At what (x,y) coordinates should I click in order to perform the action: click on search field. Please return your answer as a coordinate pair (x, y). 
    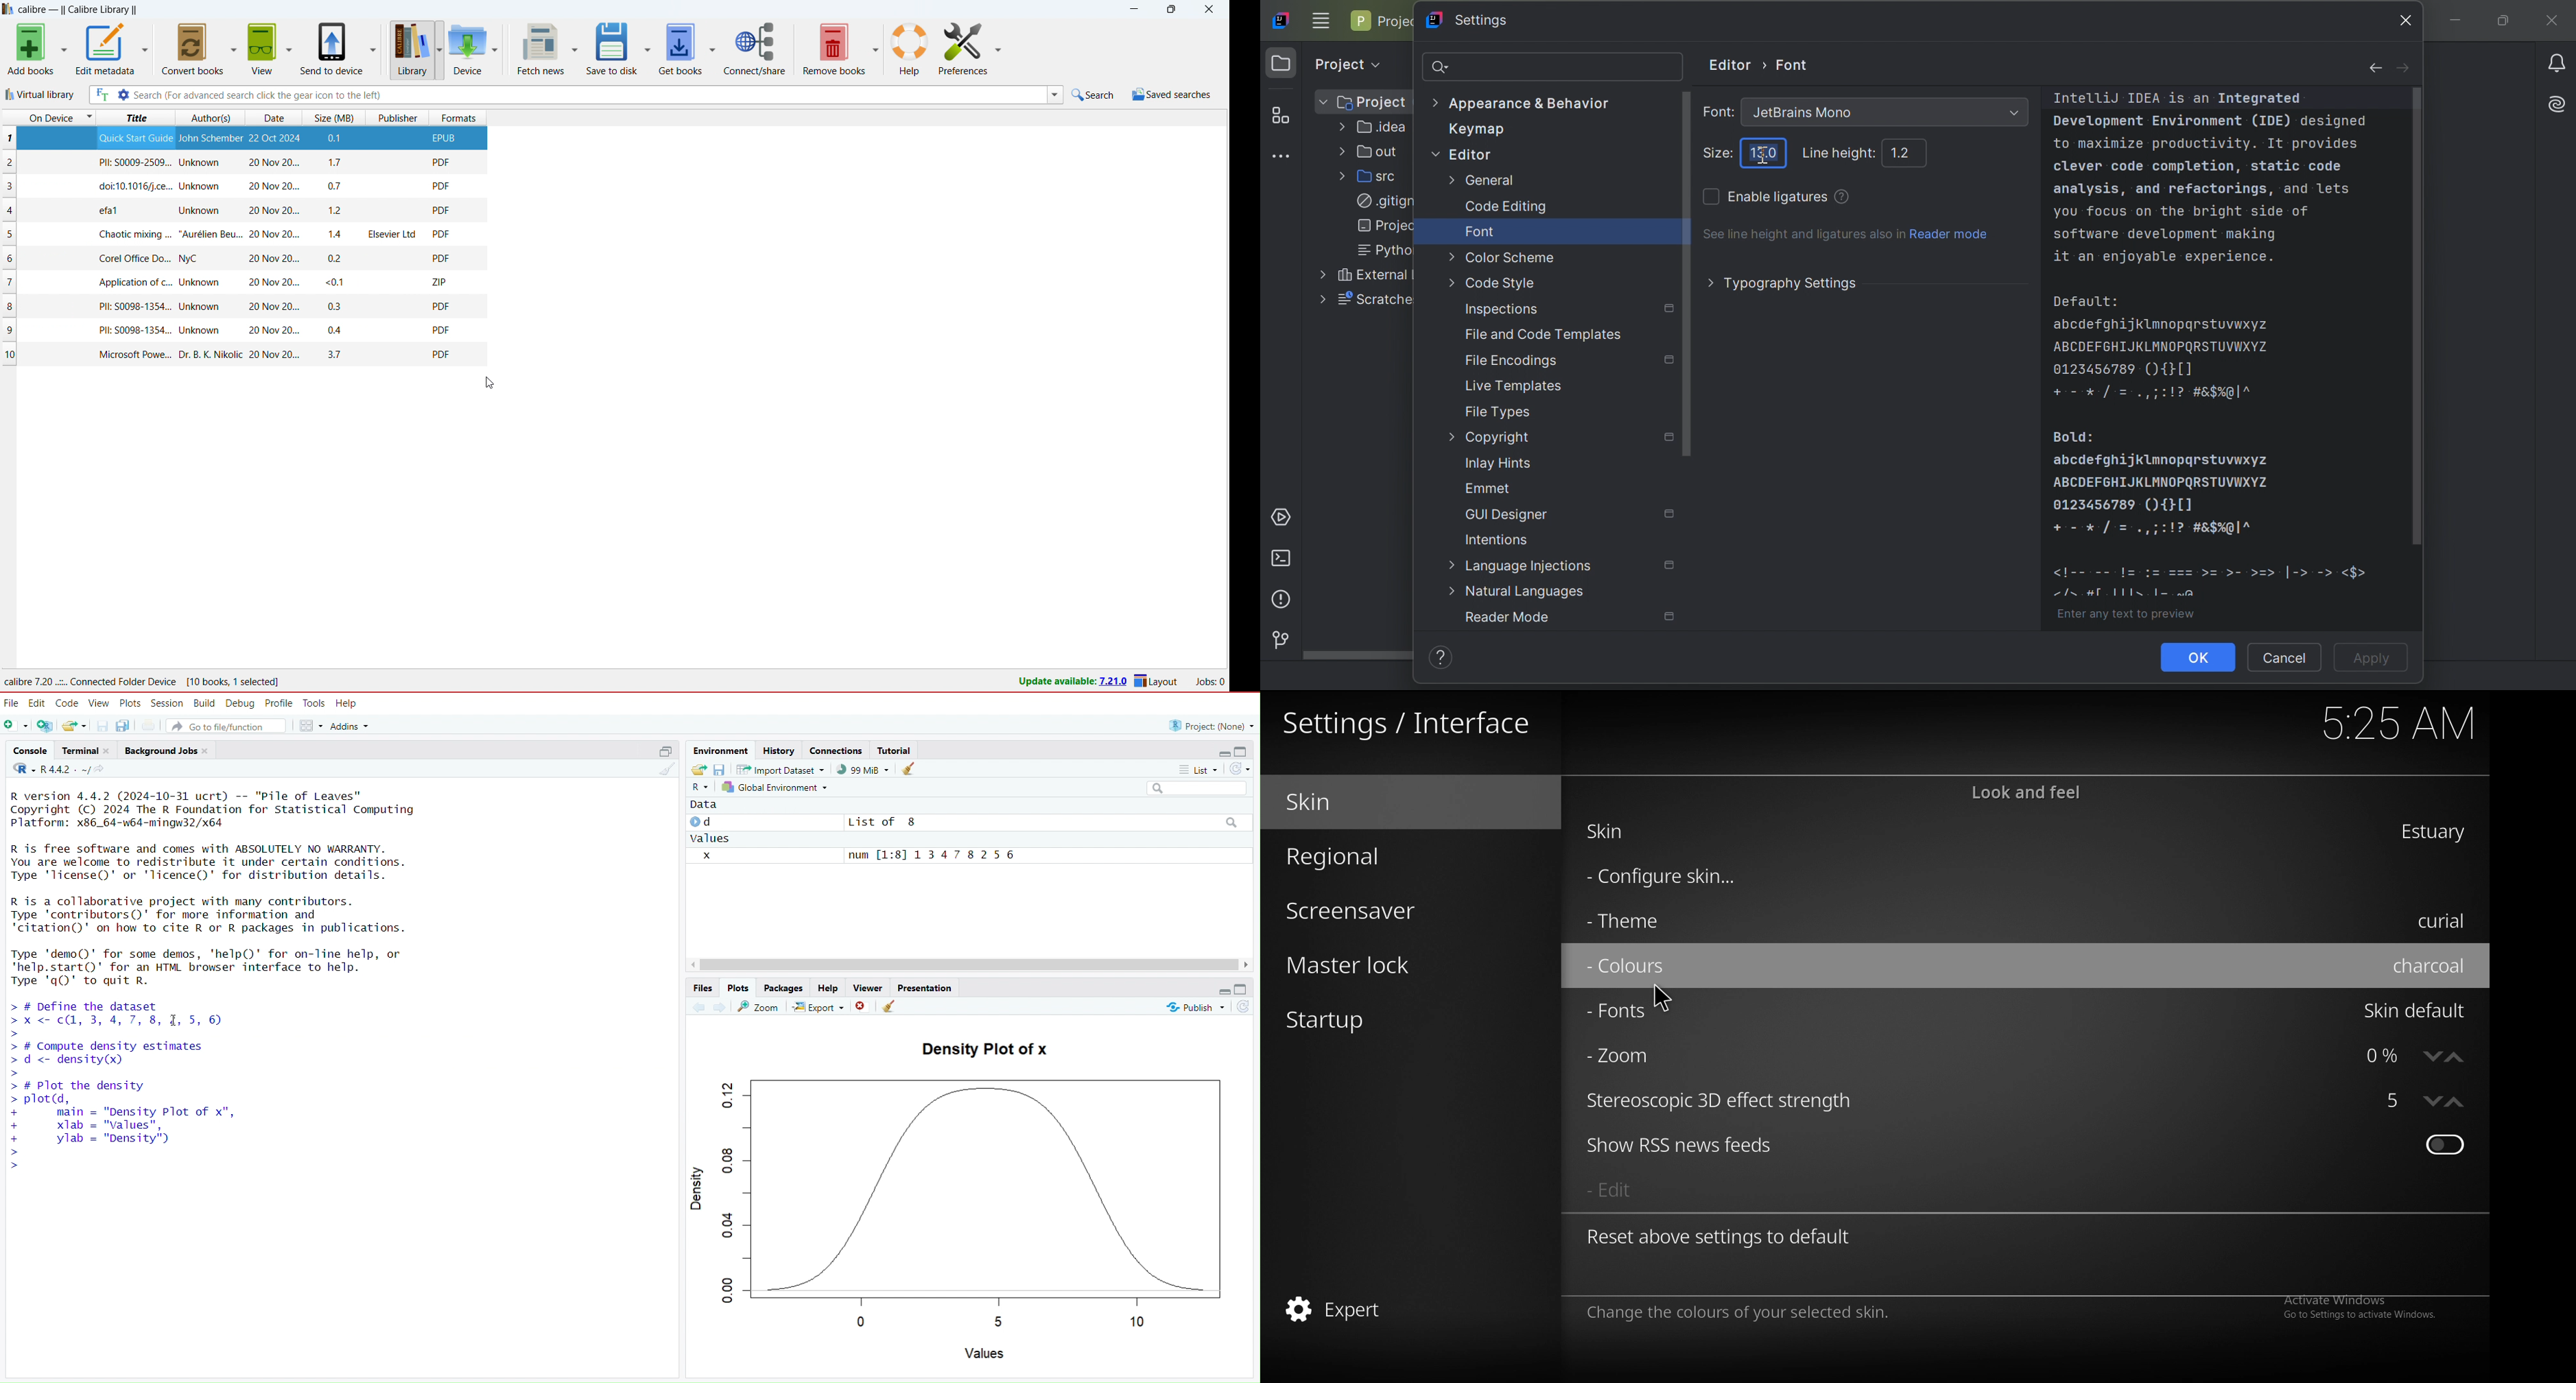
    Looking at the image, I should click on (1200, 789).